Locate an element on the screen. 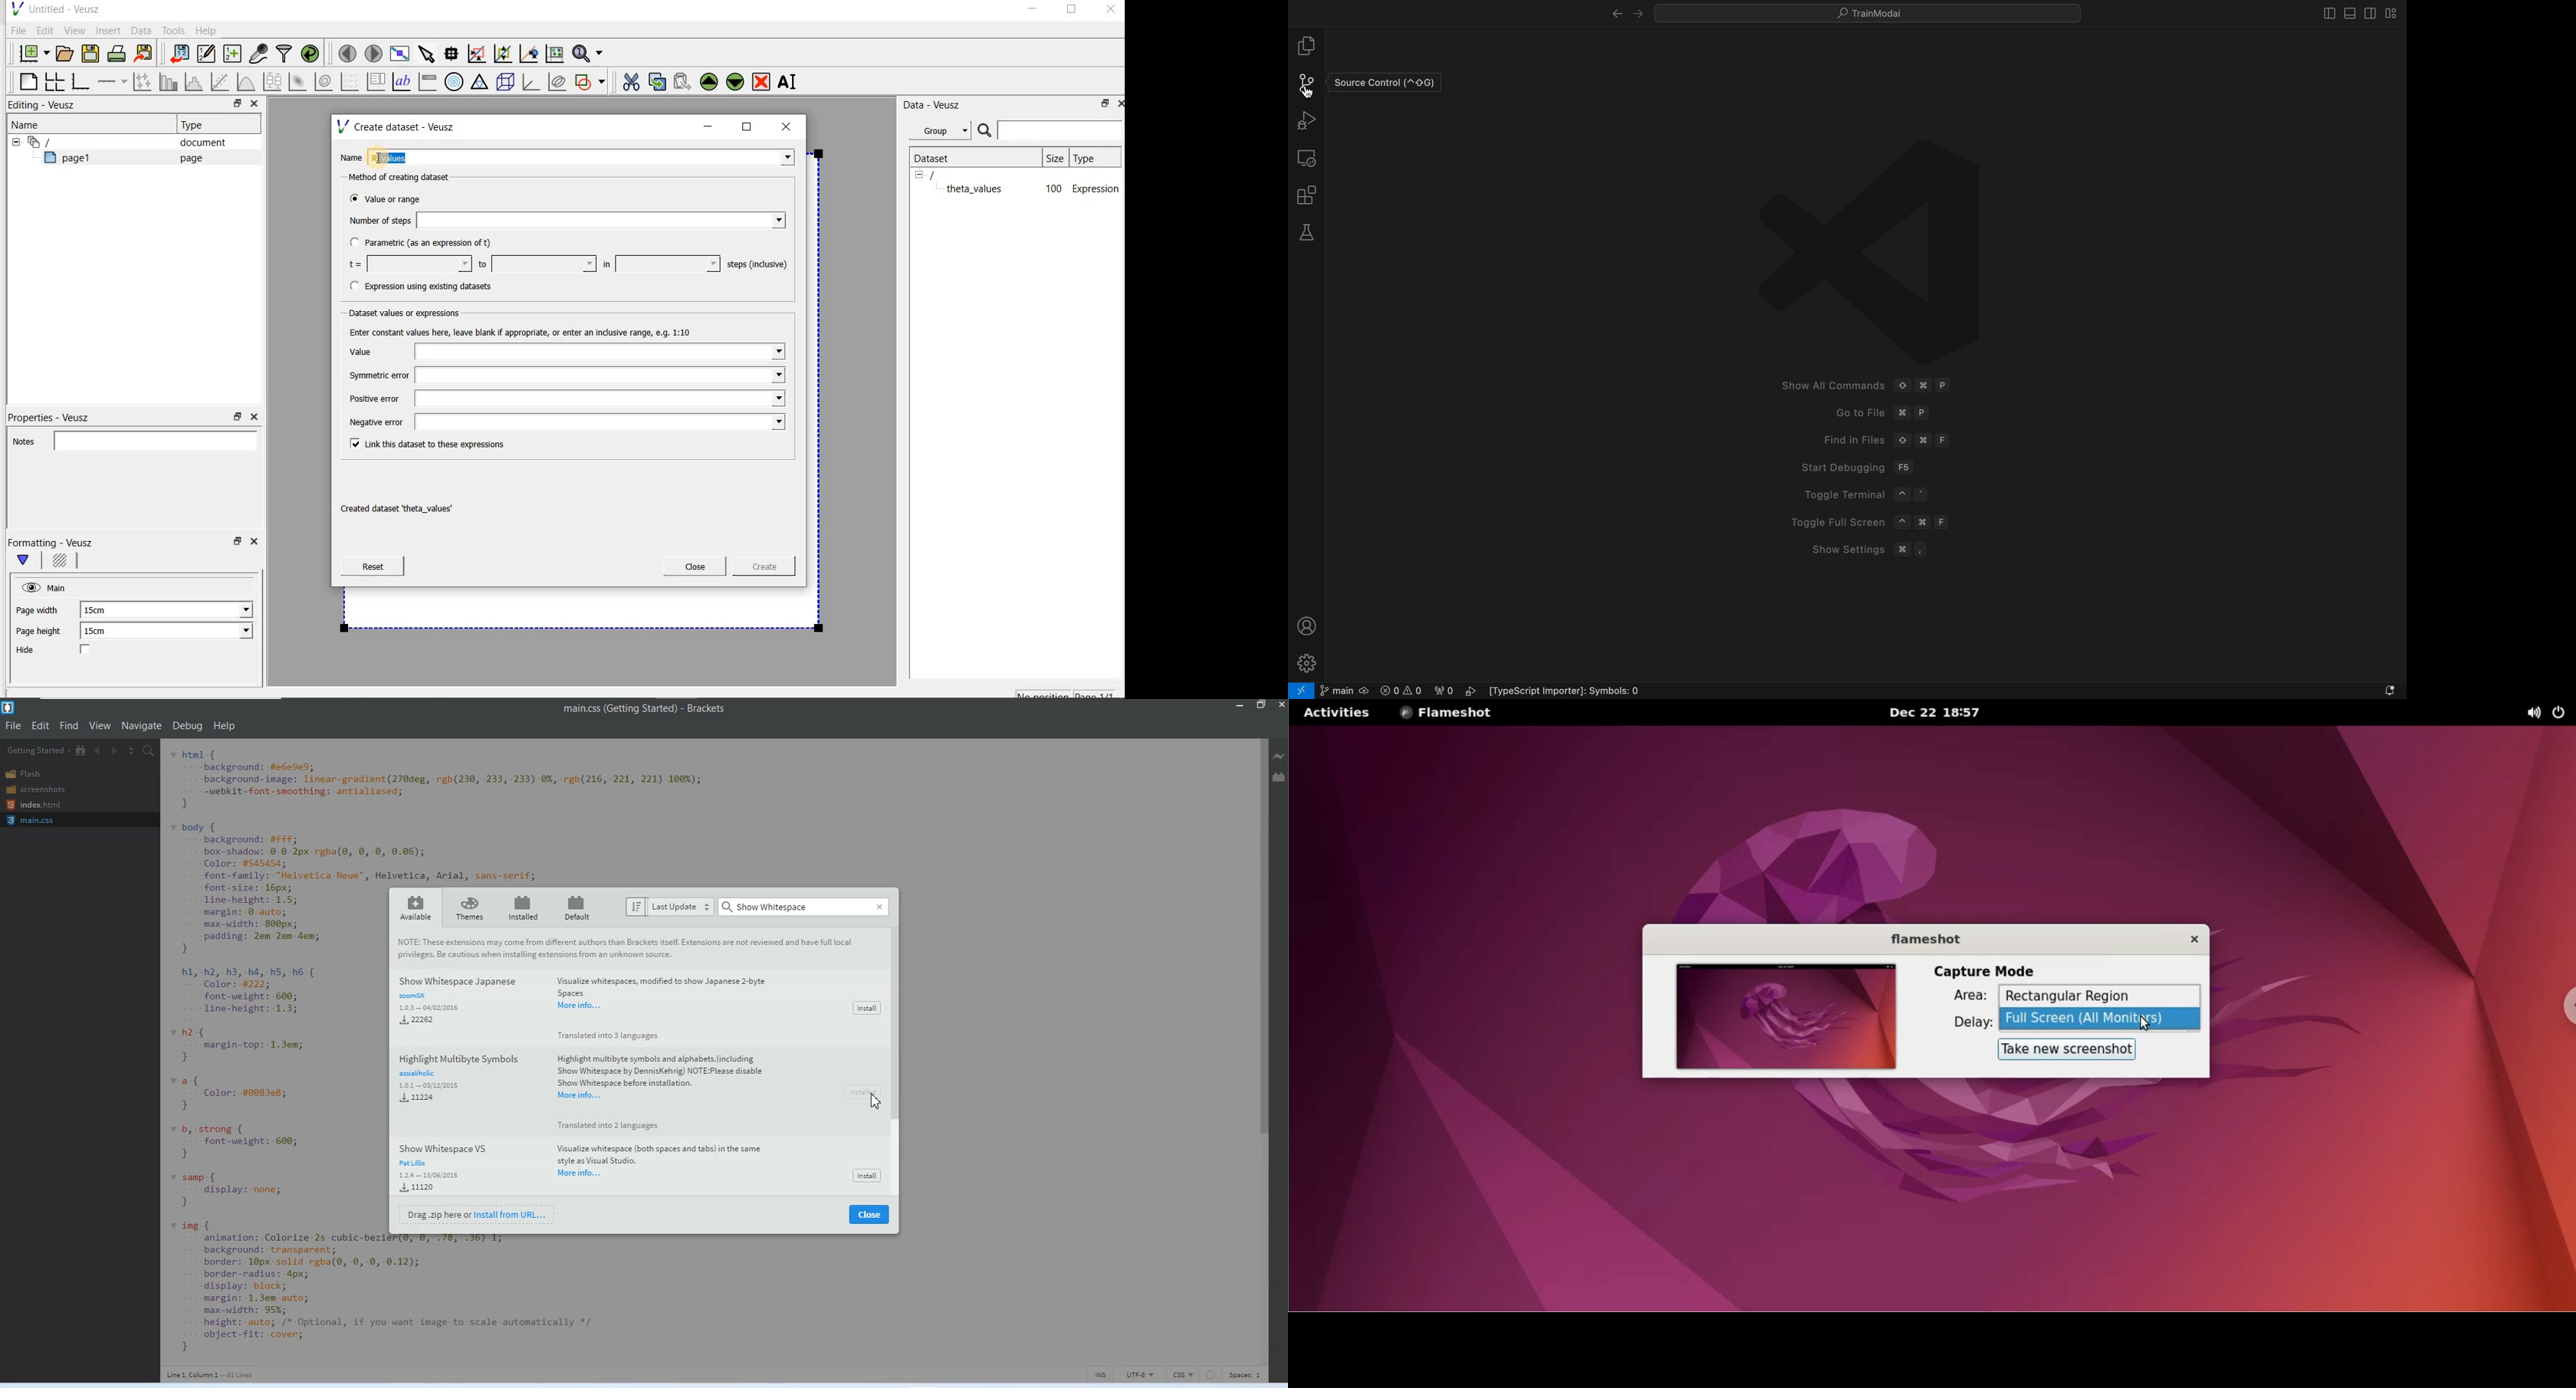 The width and height of the screenshot is (2576, 1400). flameshot options is located at coordinates (1450, 712).